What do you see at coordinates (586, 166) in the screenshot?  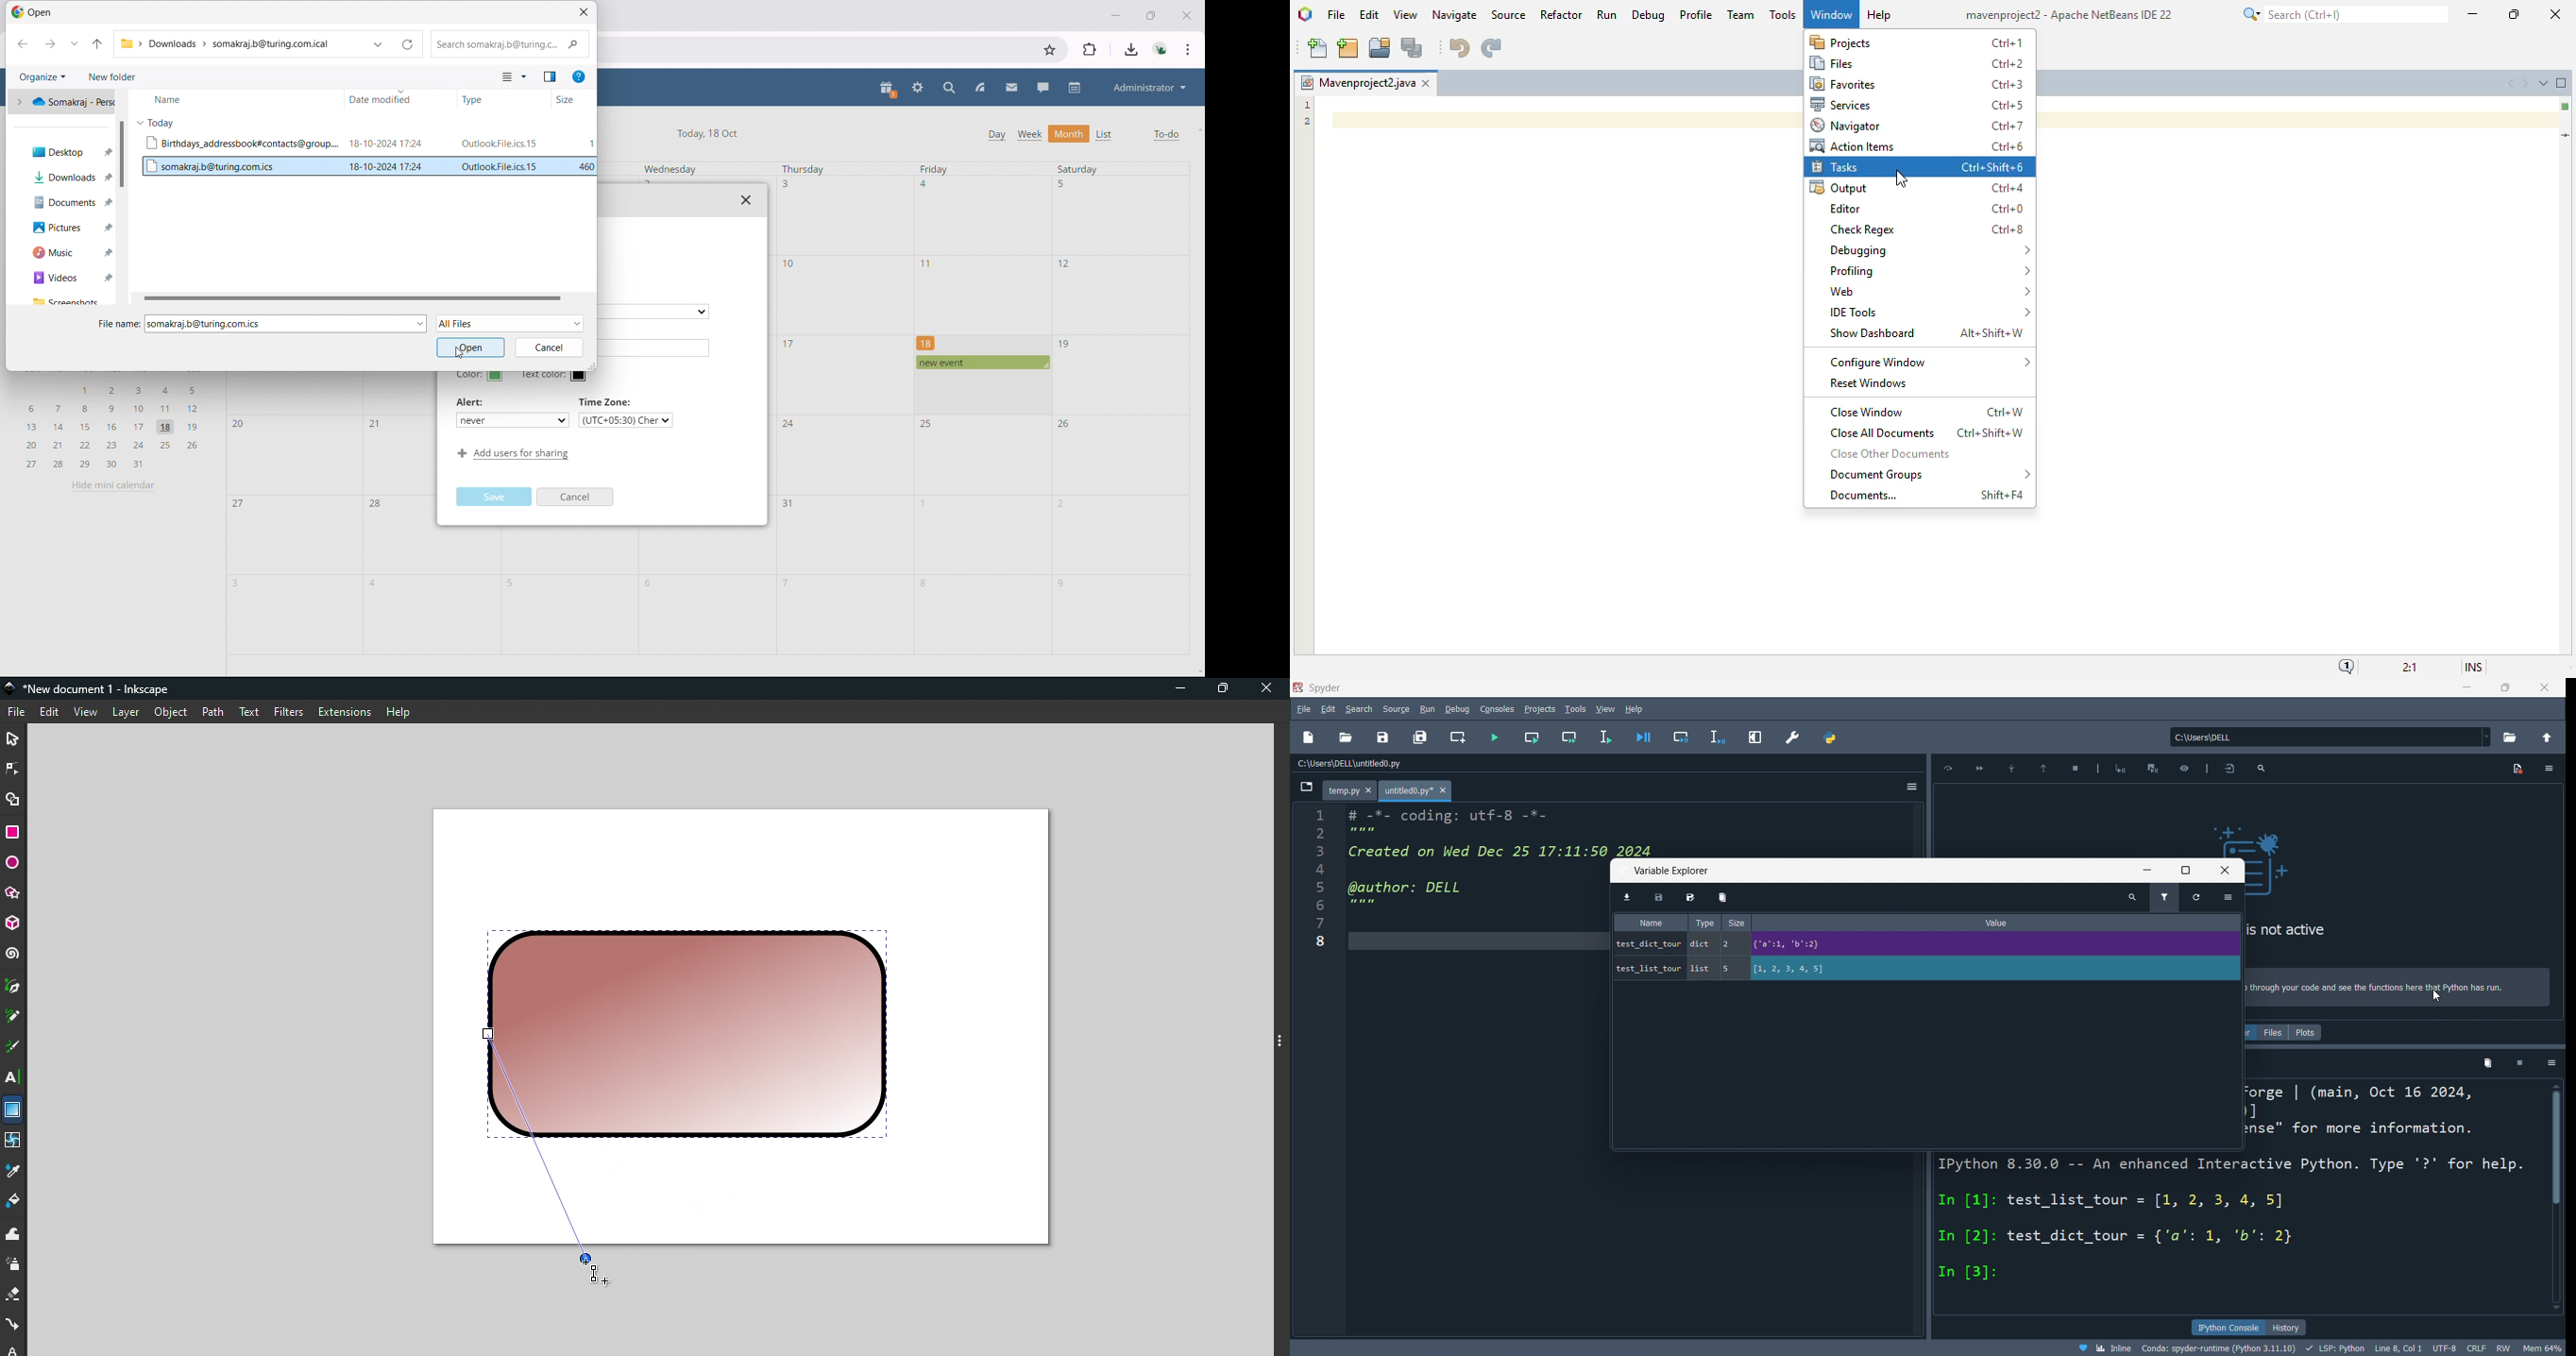 I see `460` at bounding box center [586, 166].